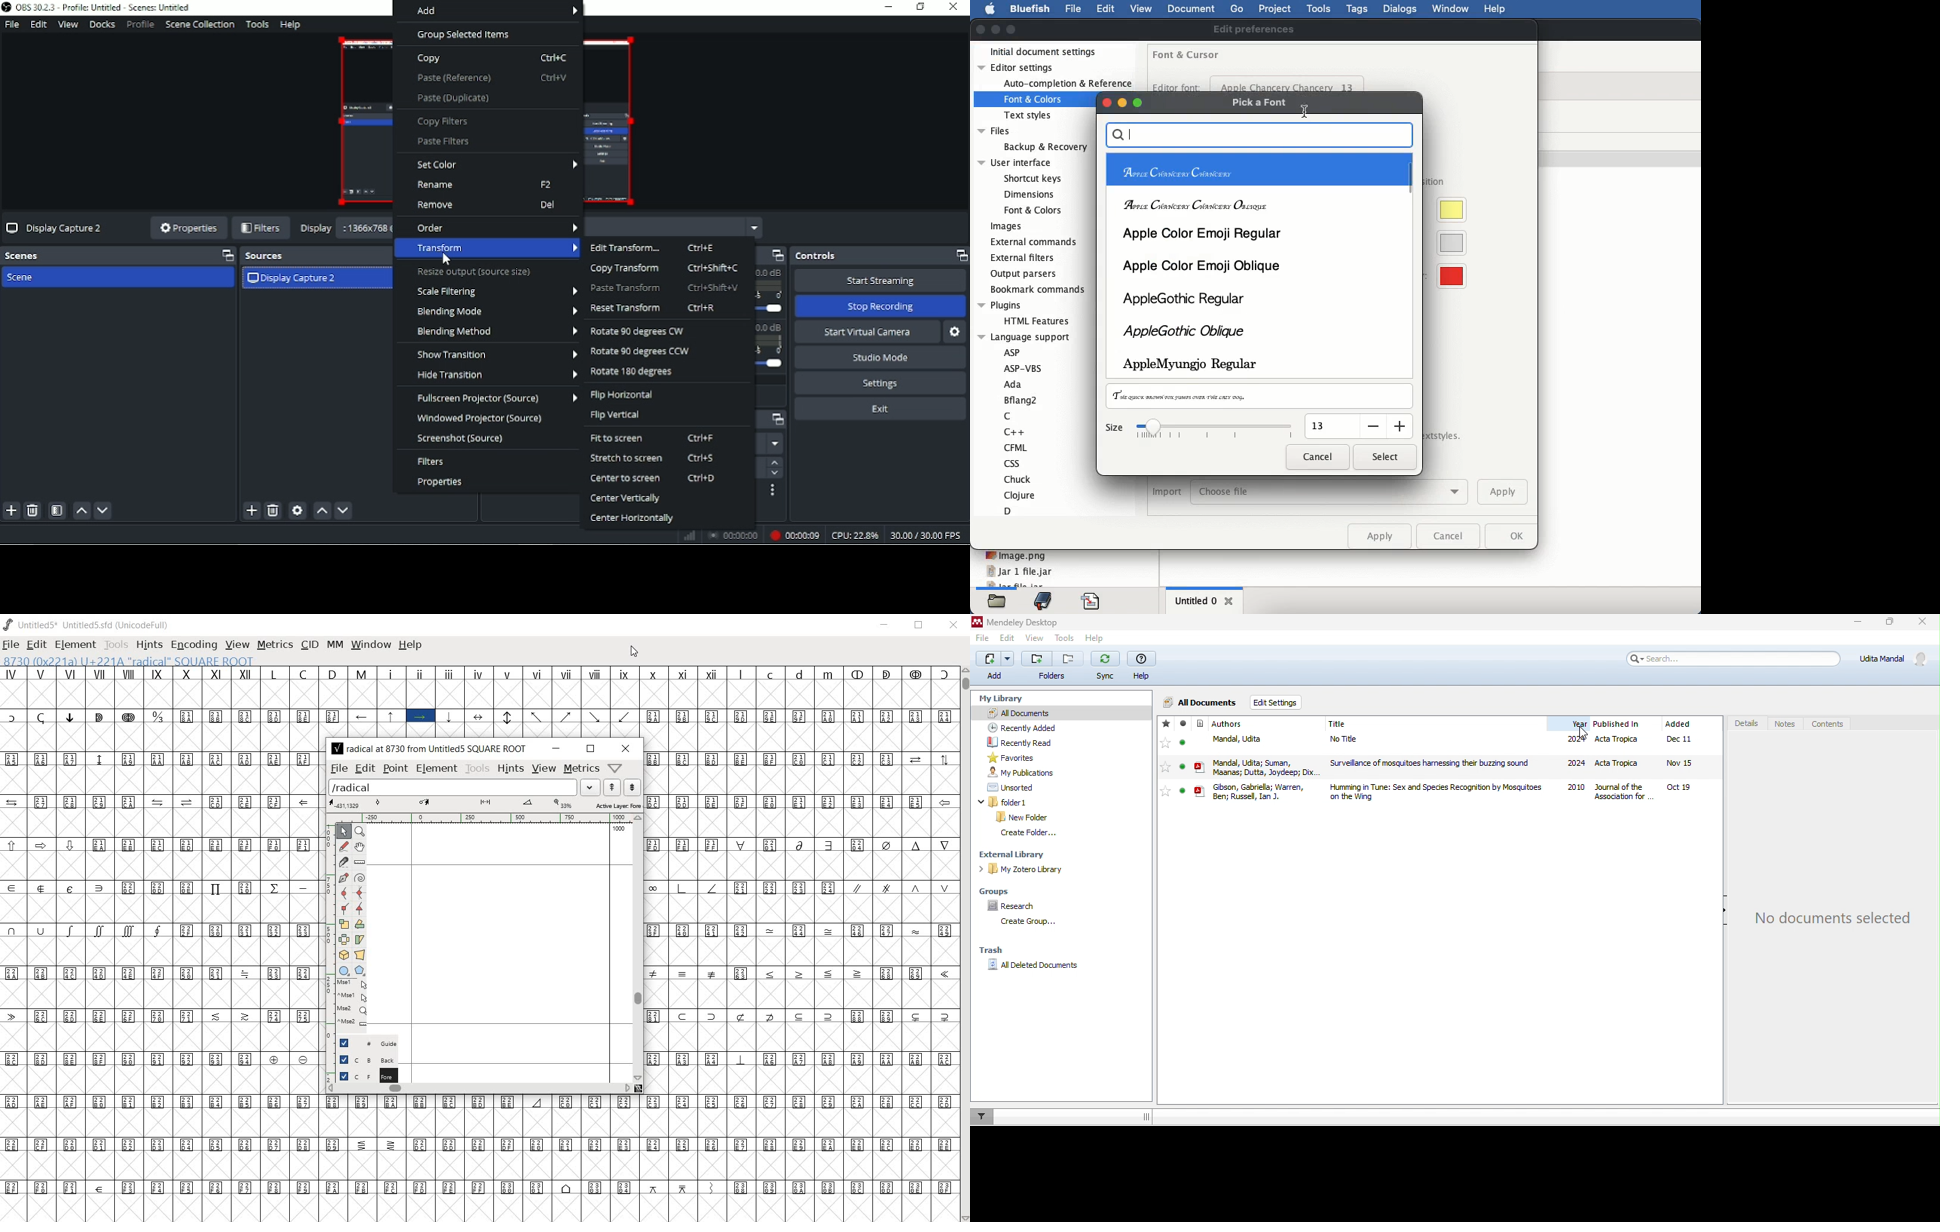 The width and height of the screenshot is (1960, 1232). Describe the element at coordinates (344, 512) in the screenshot. I see `Move source(s) down` at that location.